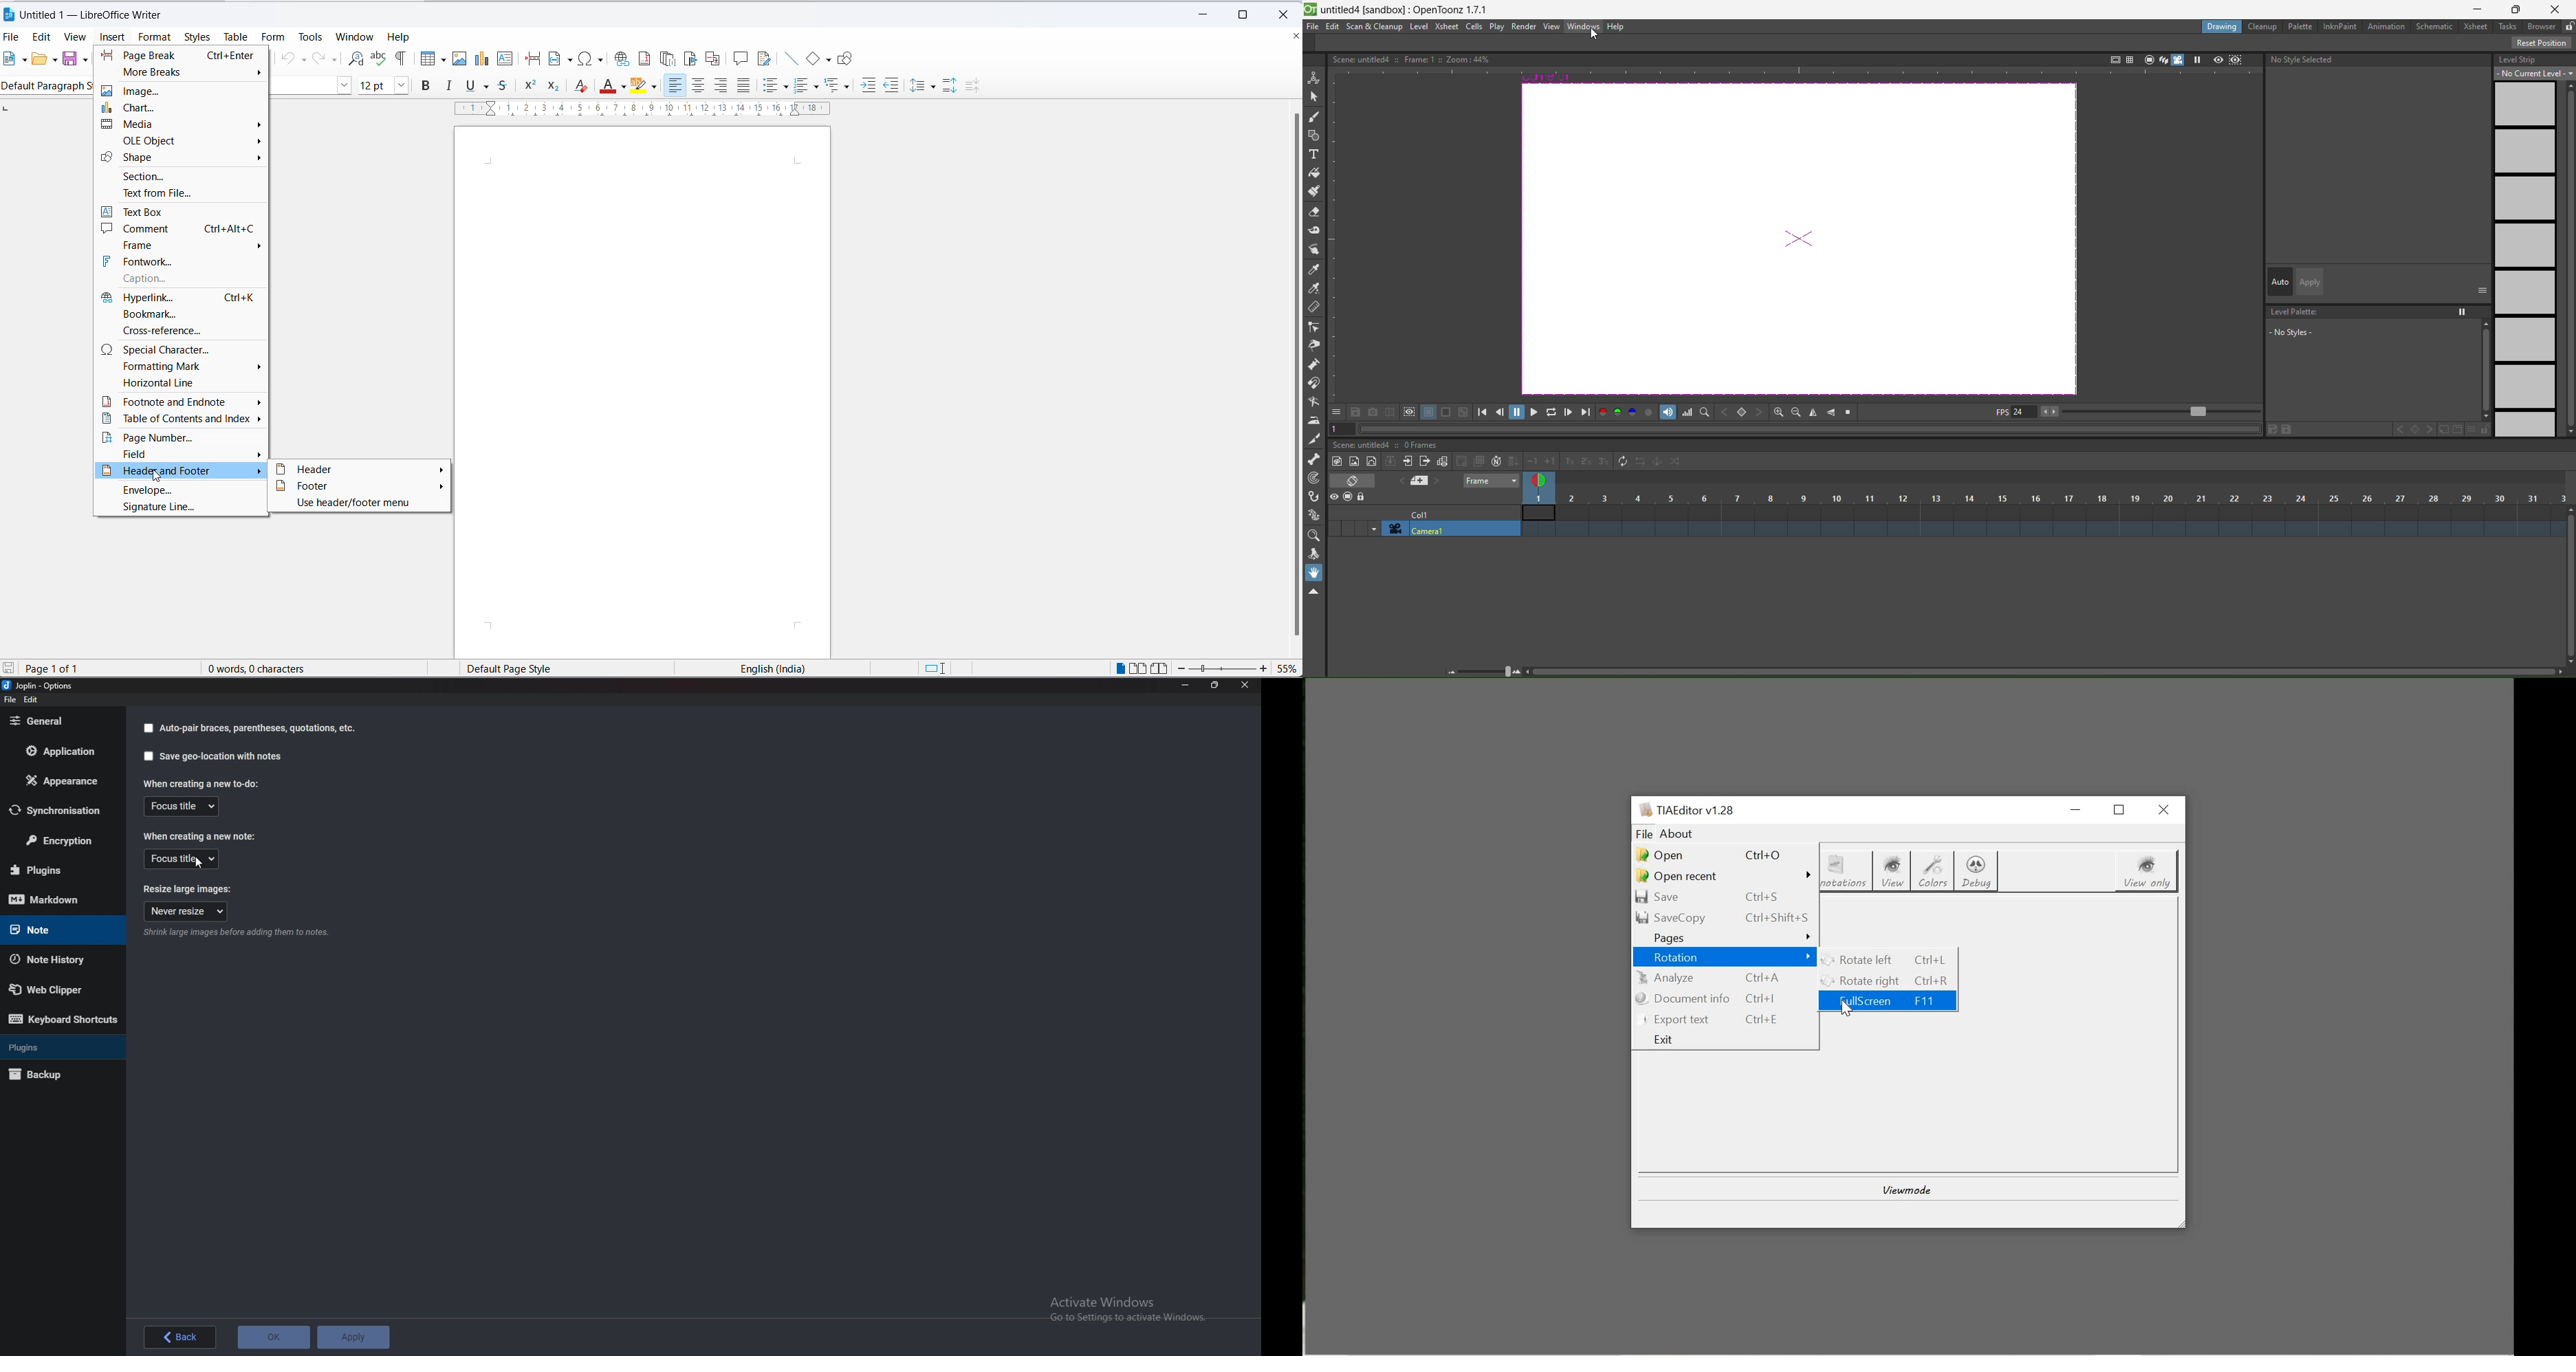 The height and width of the screenshot is (1372, 2576). What do you see at coordinates (200, 836) in the screenshot?
I see `When creating a new note` at bounding box center [200, 836].